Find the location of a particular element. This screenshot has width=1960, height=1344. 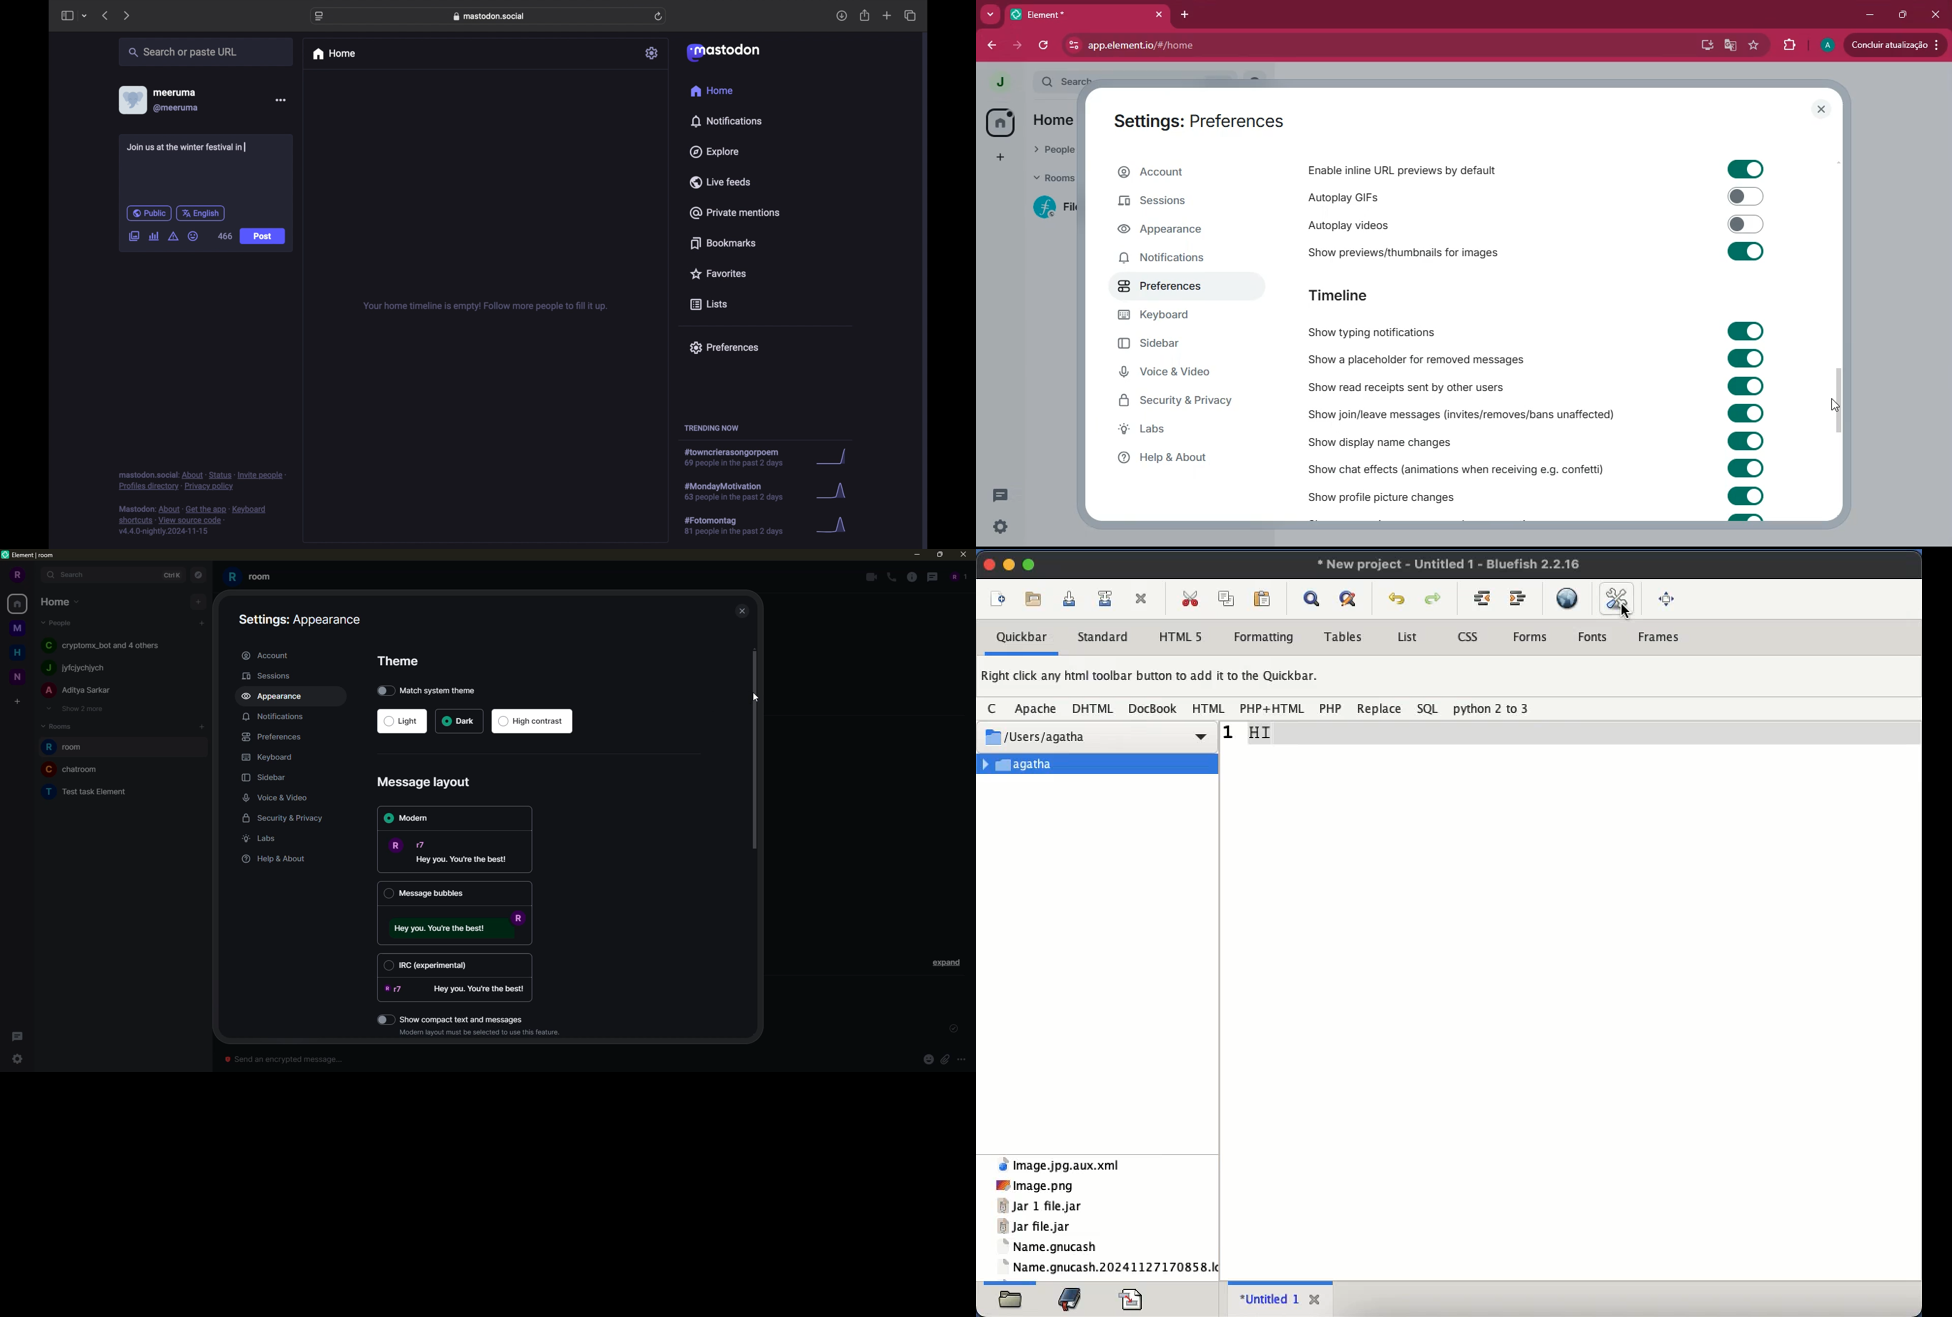

info is located at coordinates (482, 1033).